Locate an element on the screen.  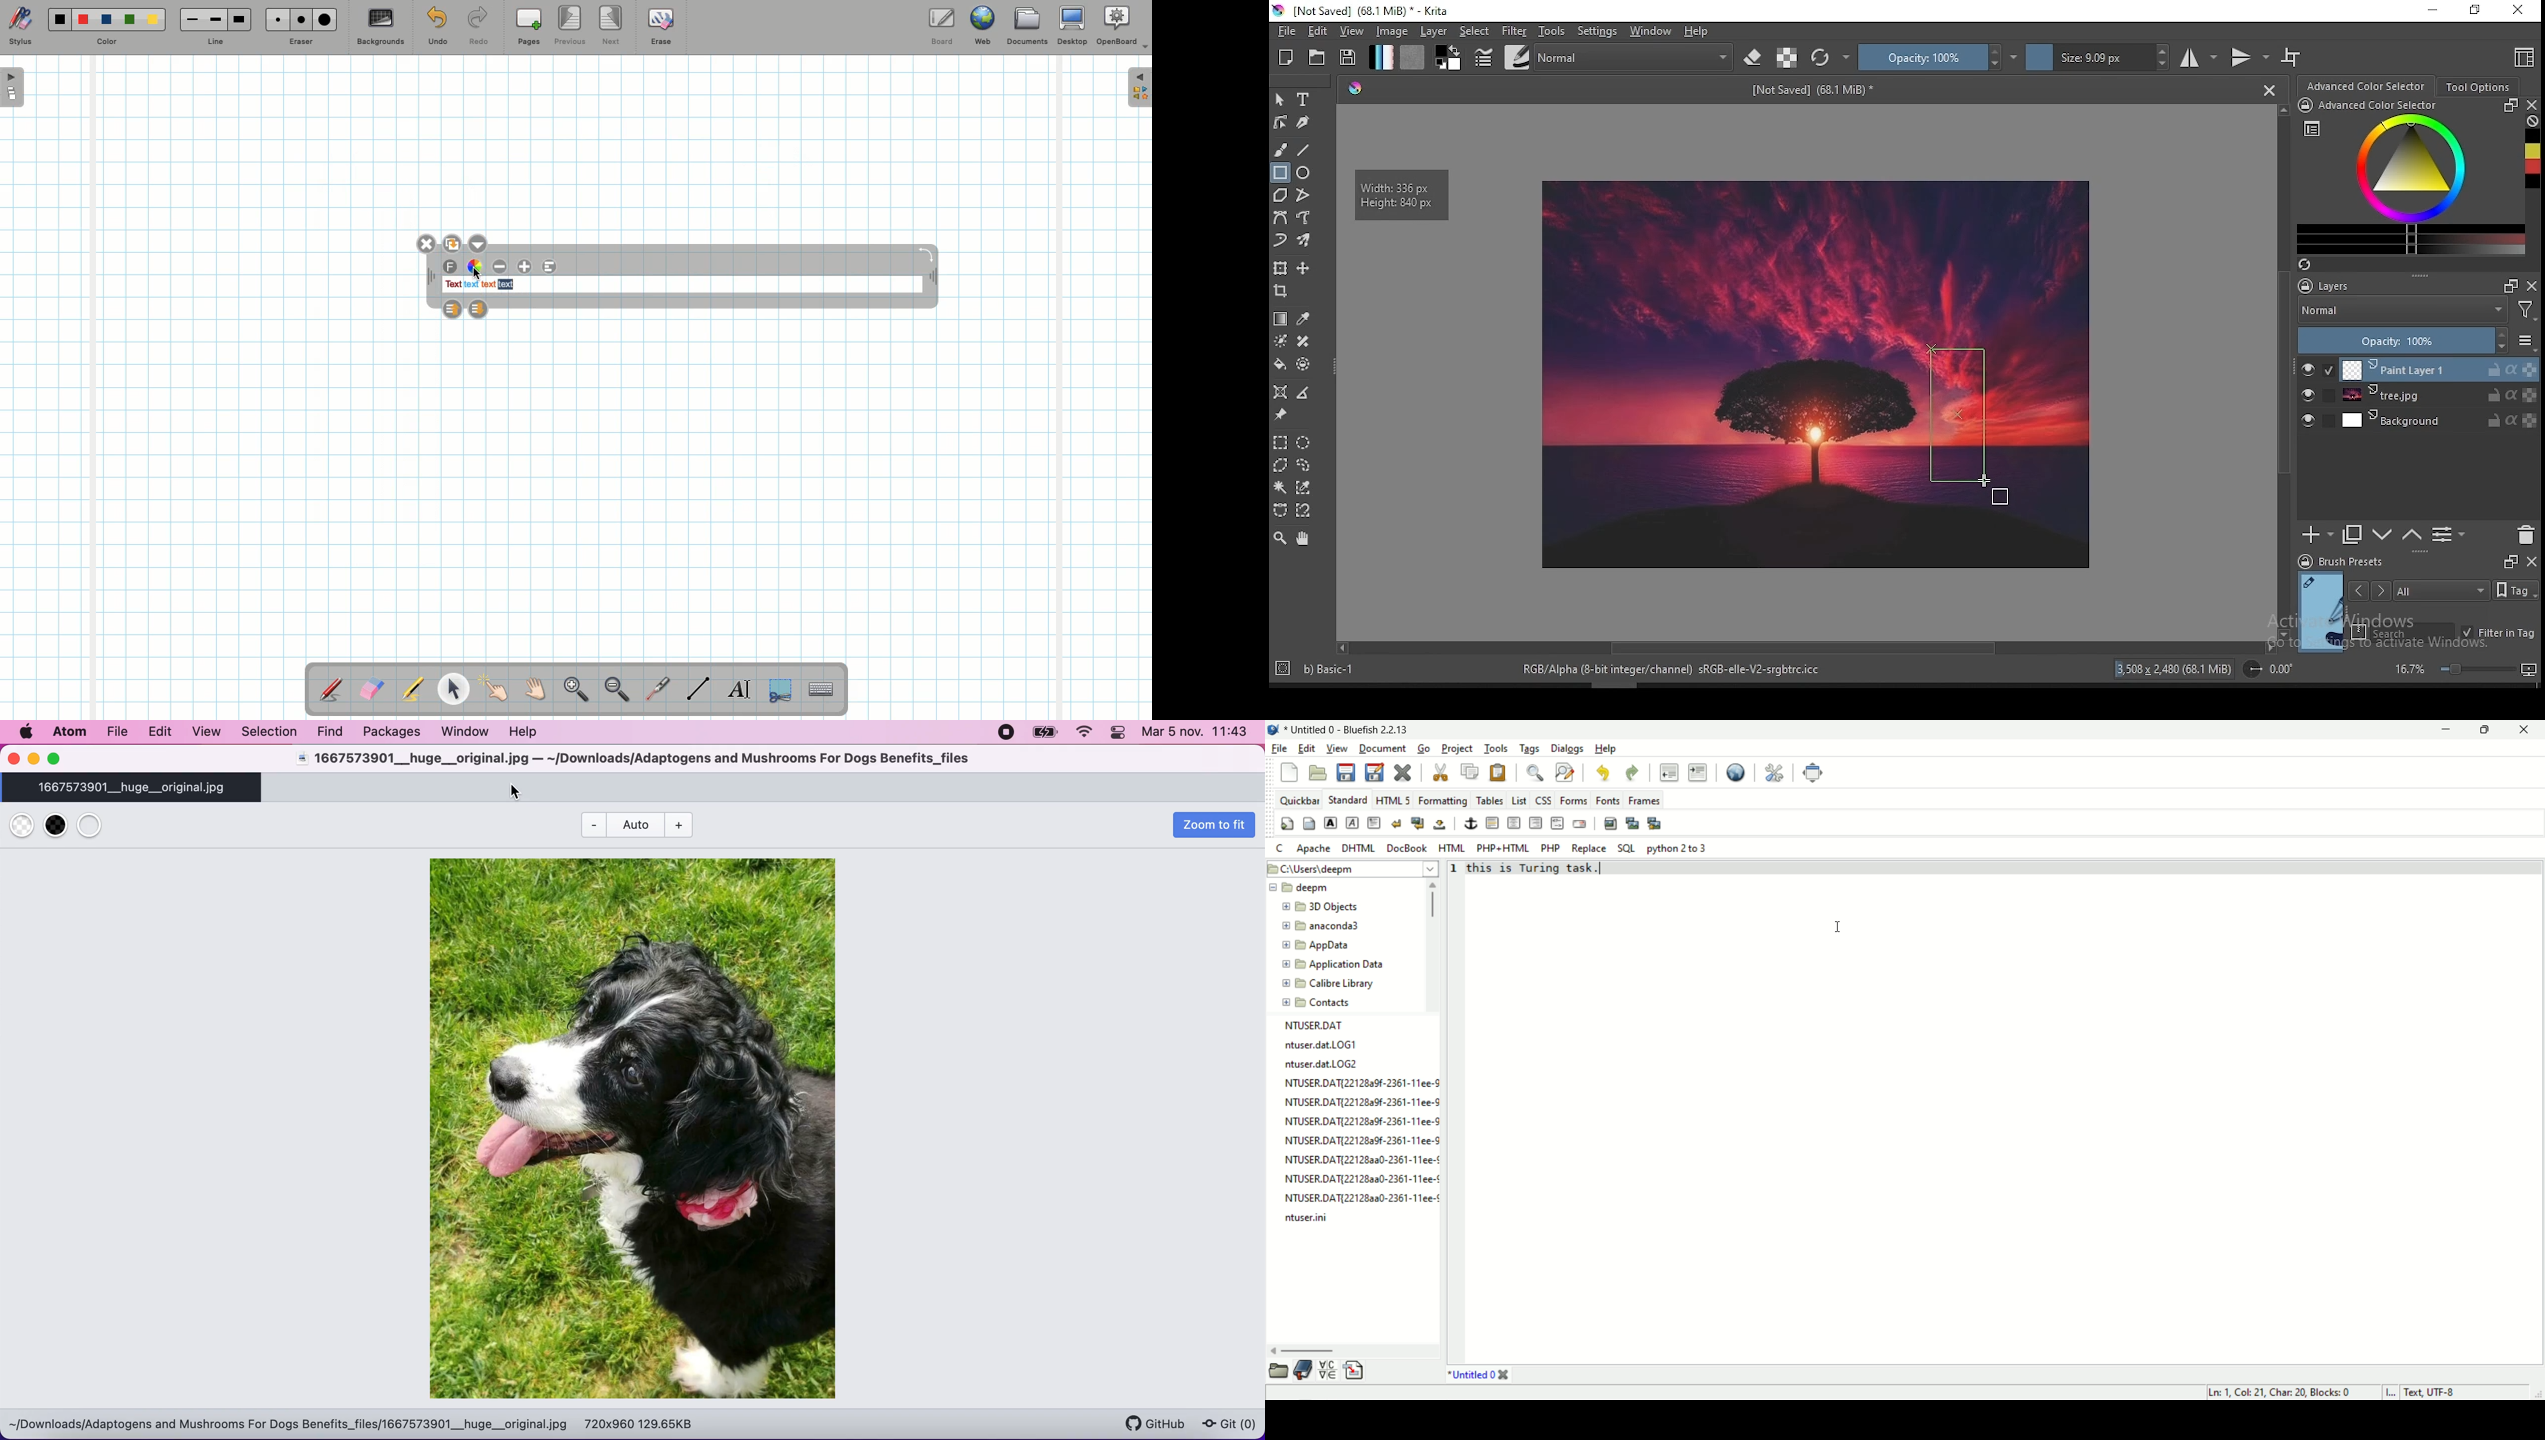
multibrush tool is located at coordinates (1305, 240).